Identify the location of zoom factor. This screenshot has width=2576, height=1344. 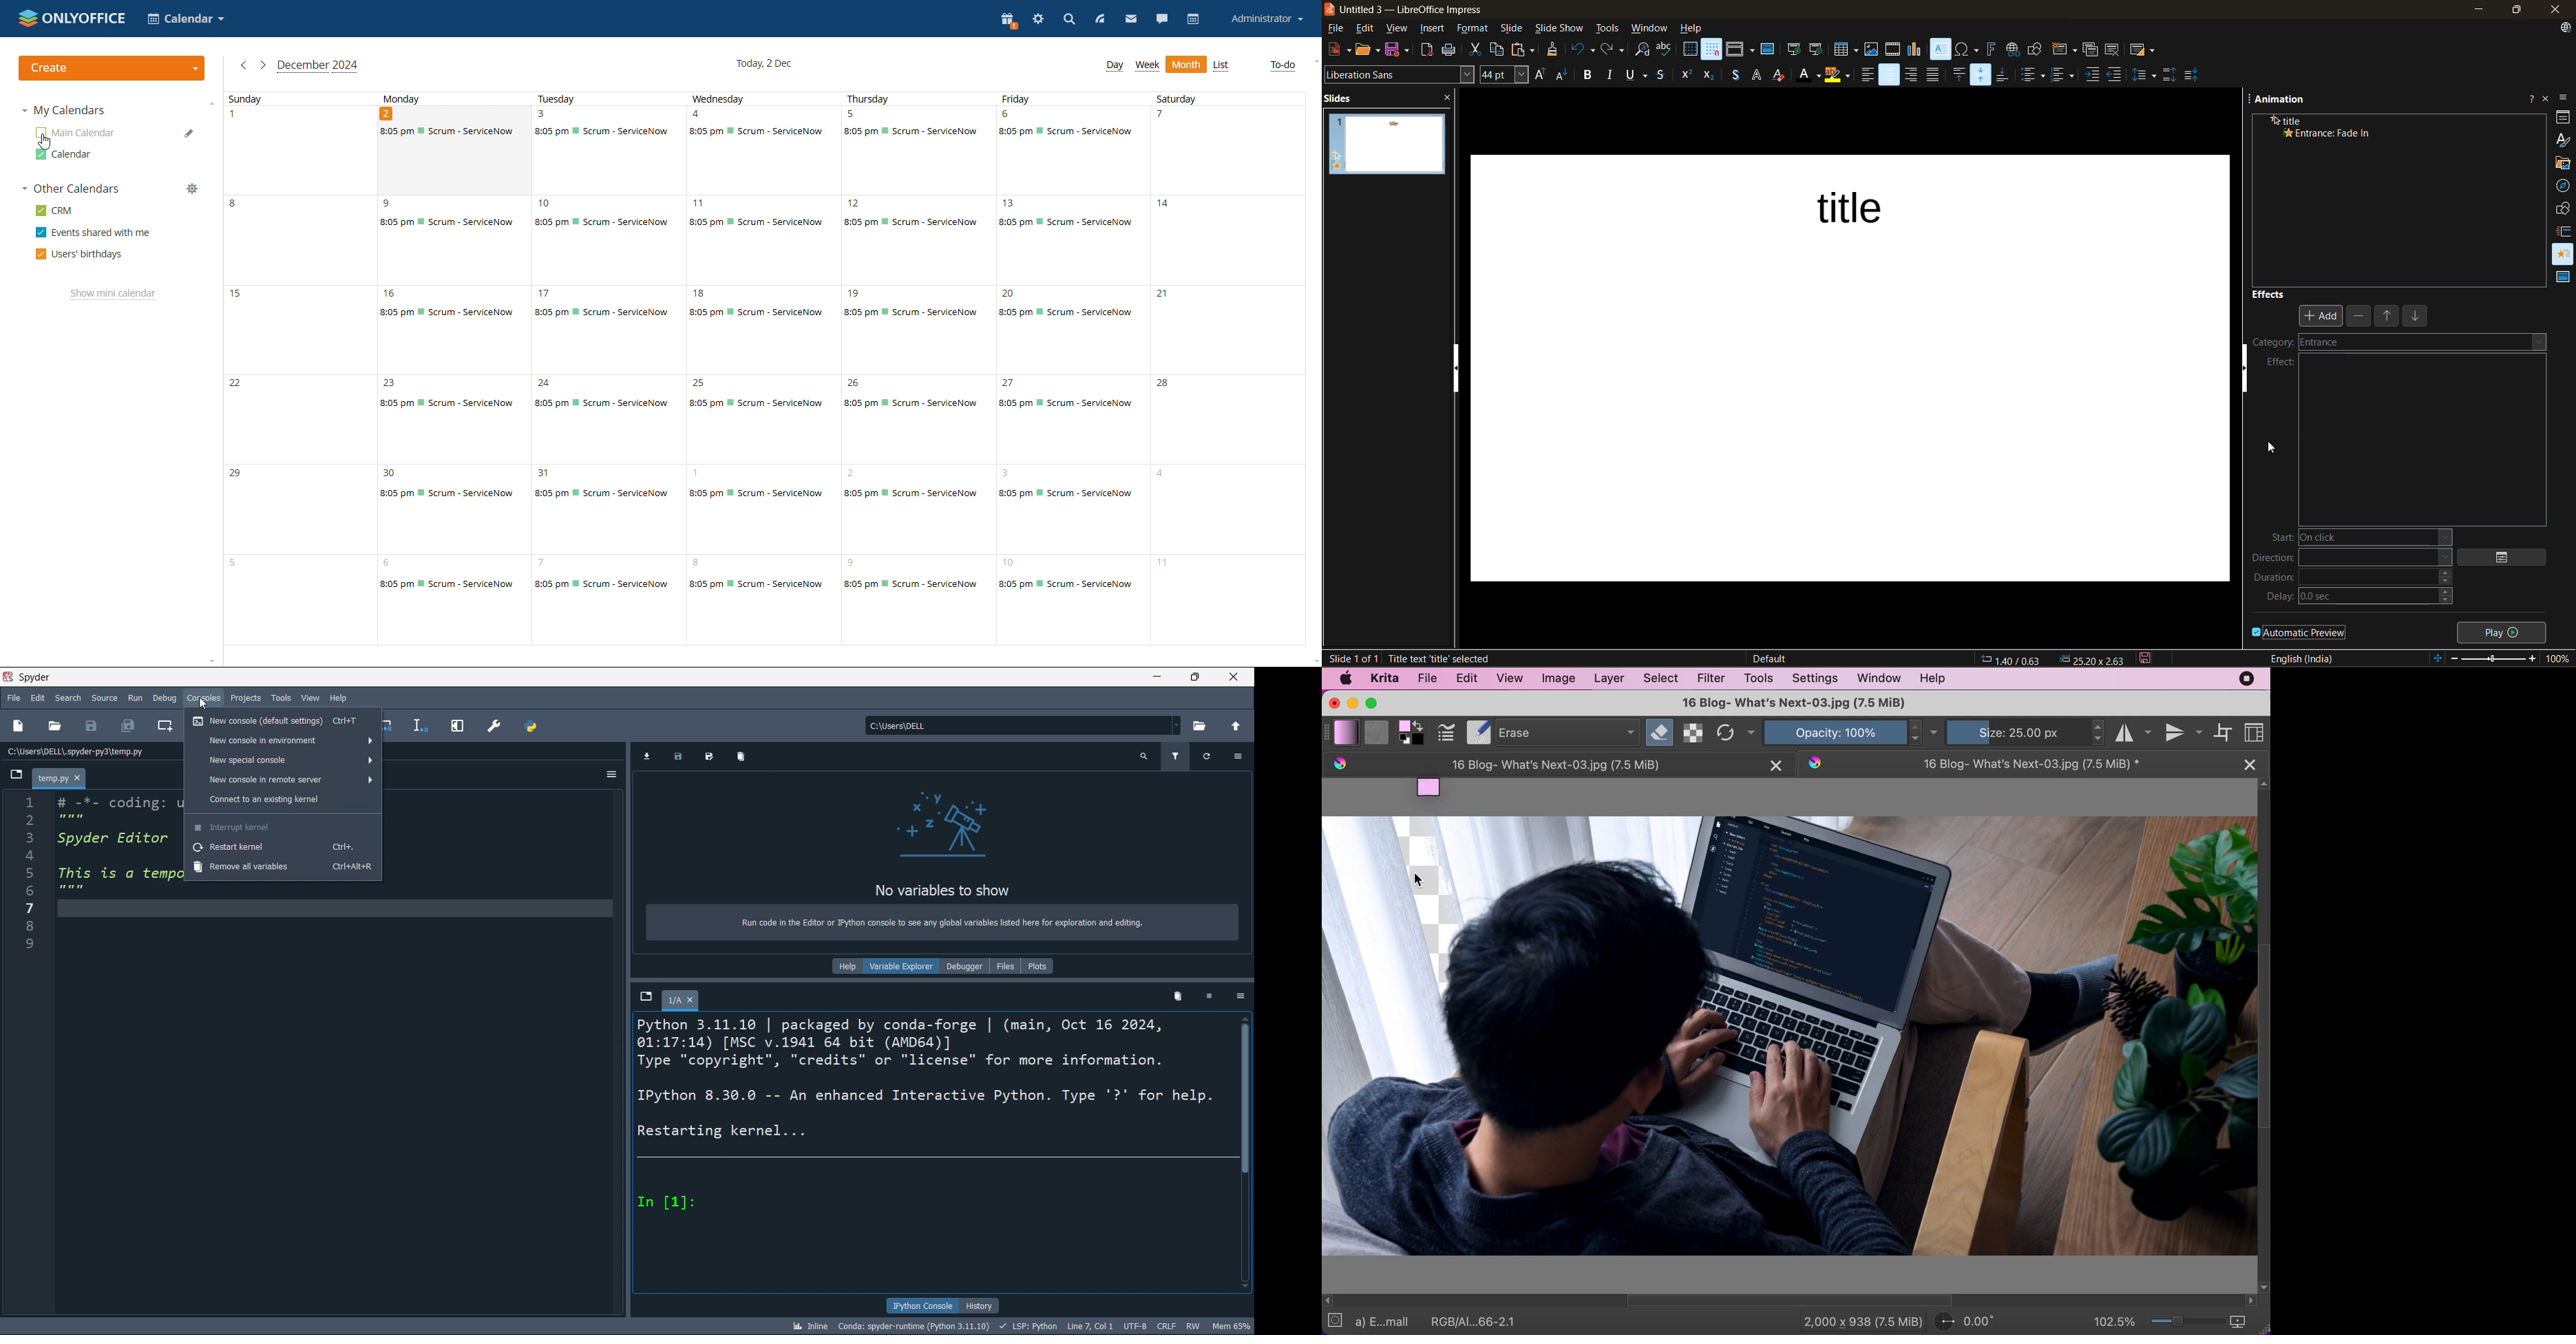
(2559, 658).